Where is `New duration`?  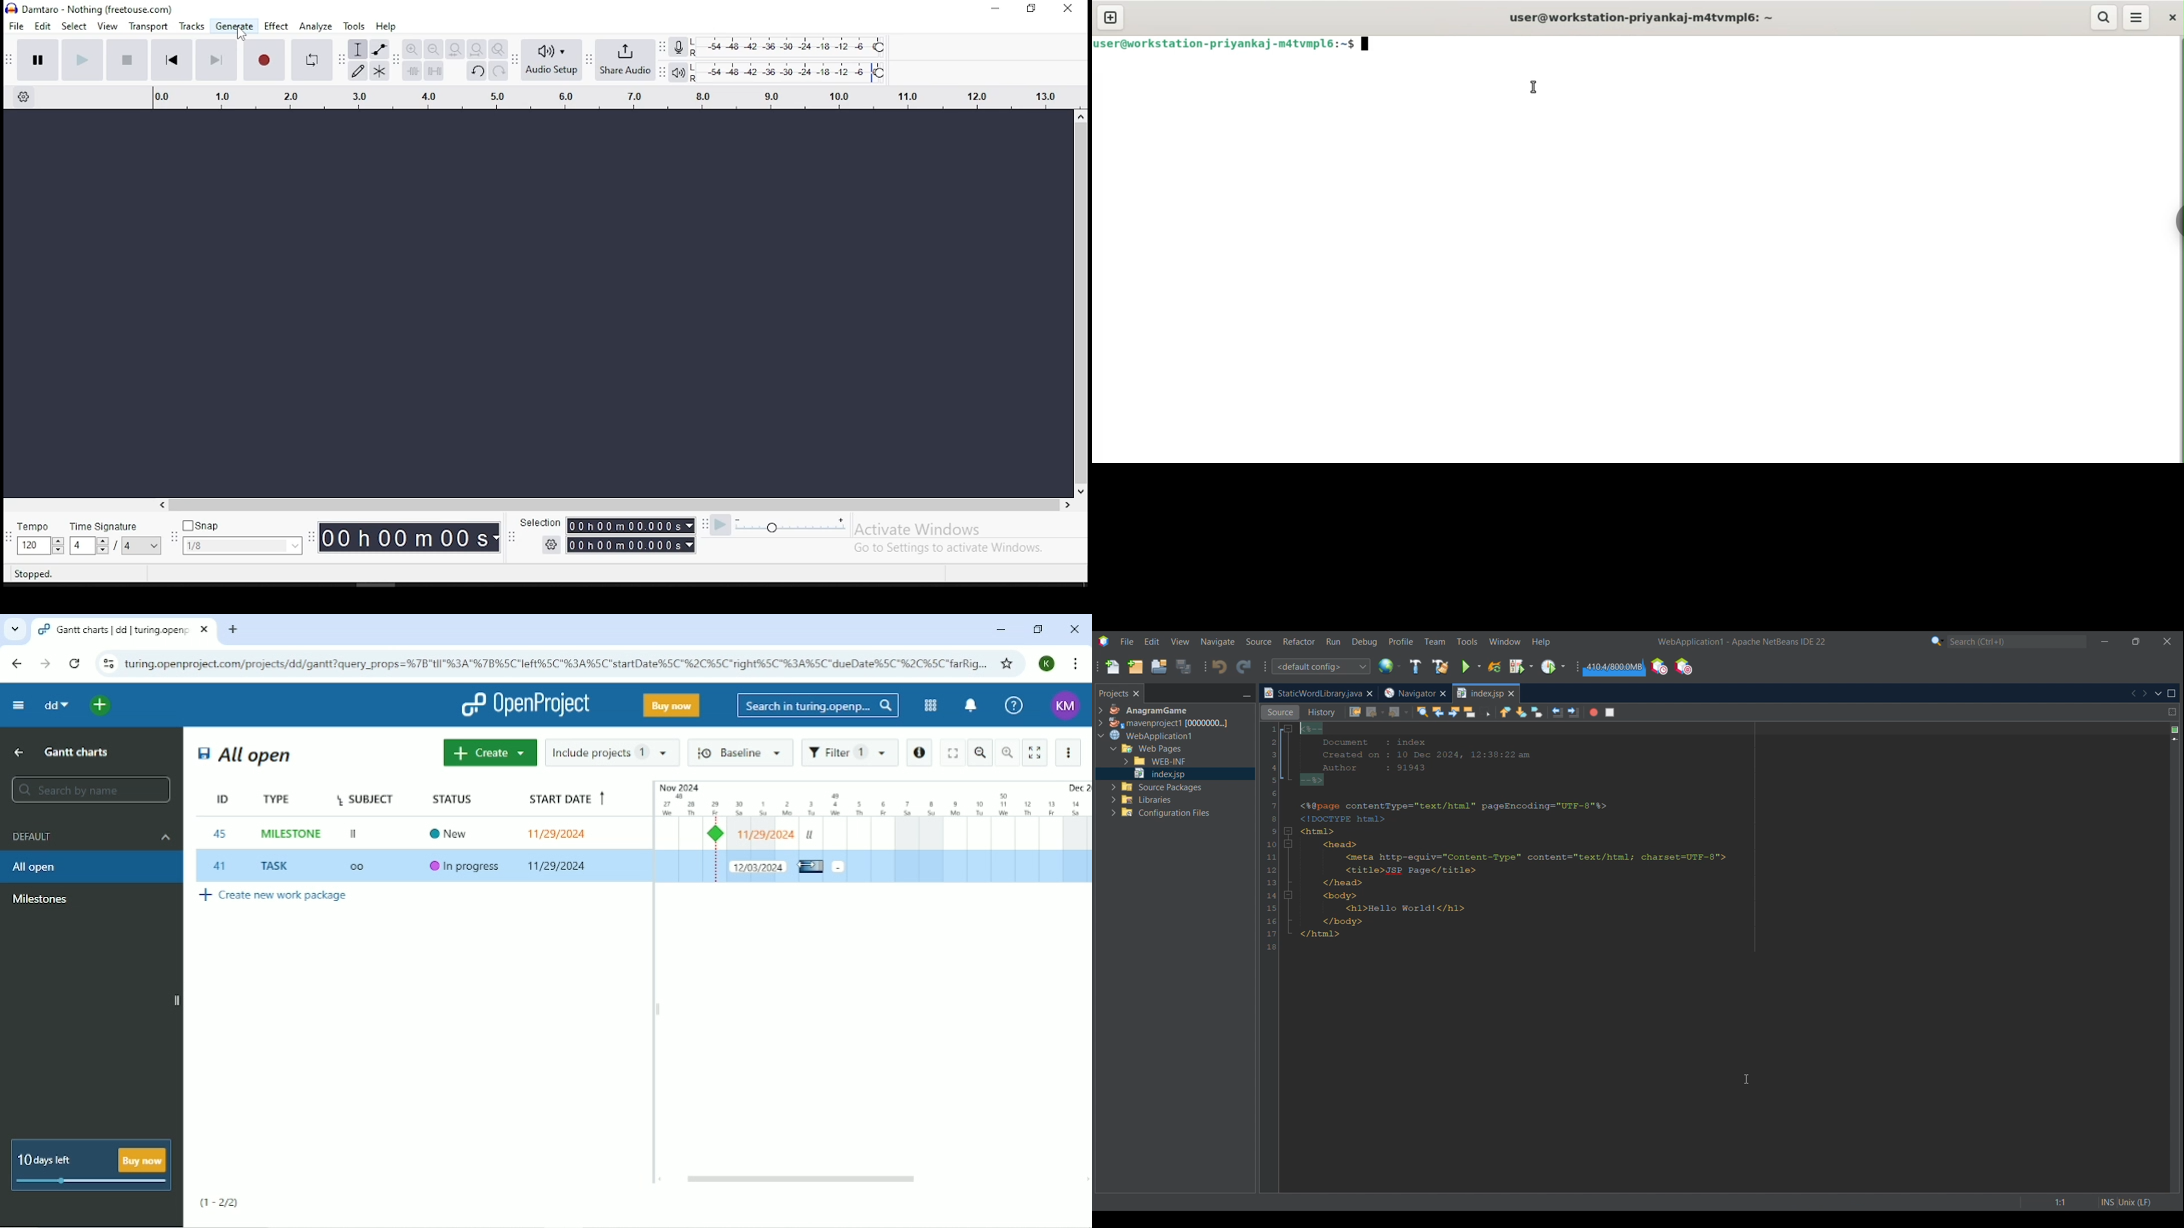 New duration is located at coordinates (758, 866).